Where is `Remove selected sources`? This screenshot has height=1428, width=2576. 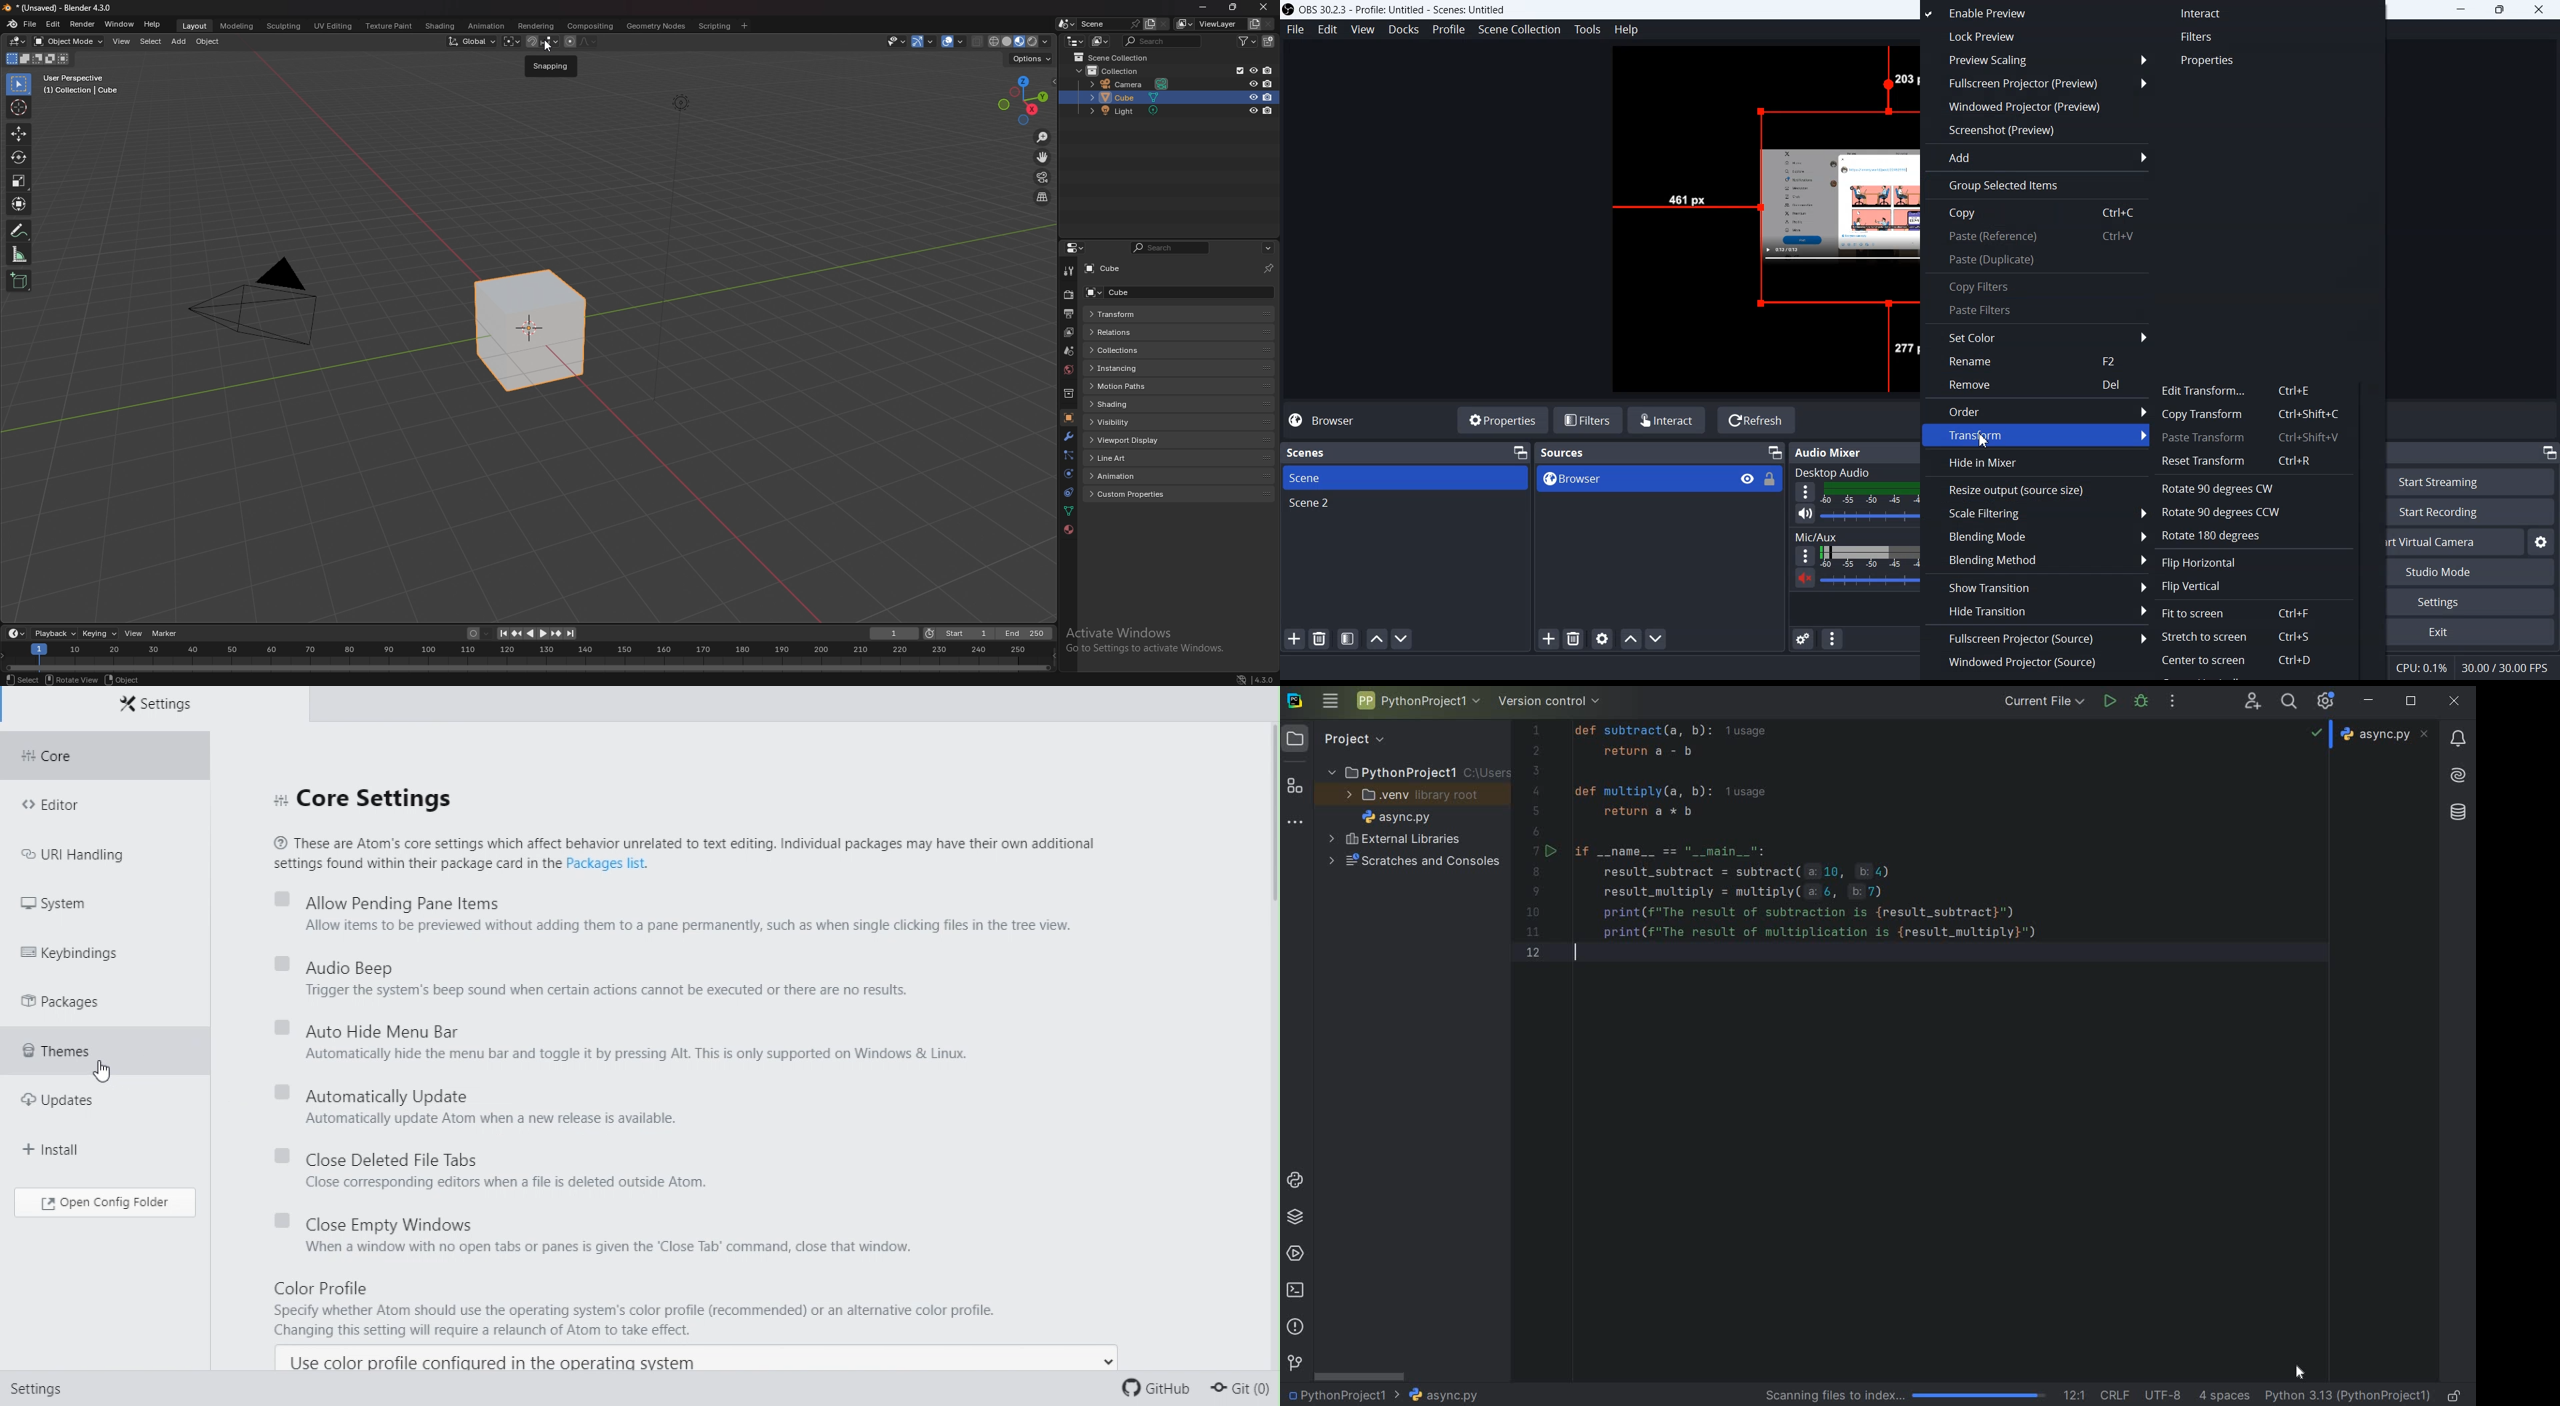
Remove selected sources is located at coordinates (1573, 639).